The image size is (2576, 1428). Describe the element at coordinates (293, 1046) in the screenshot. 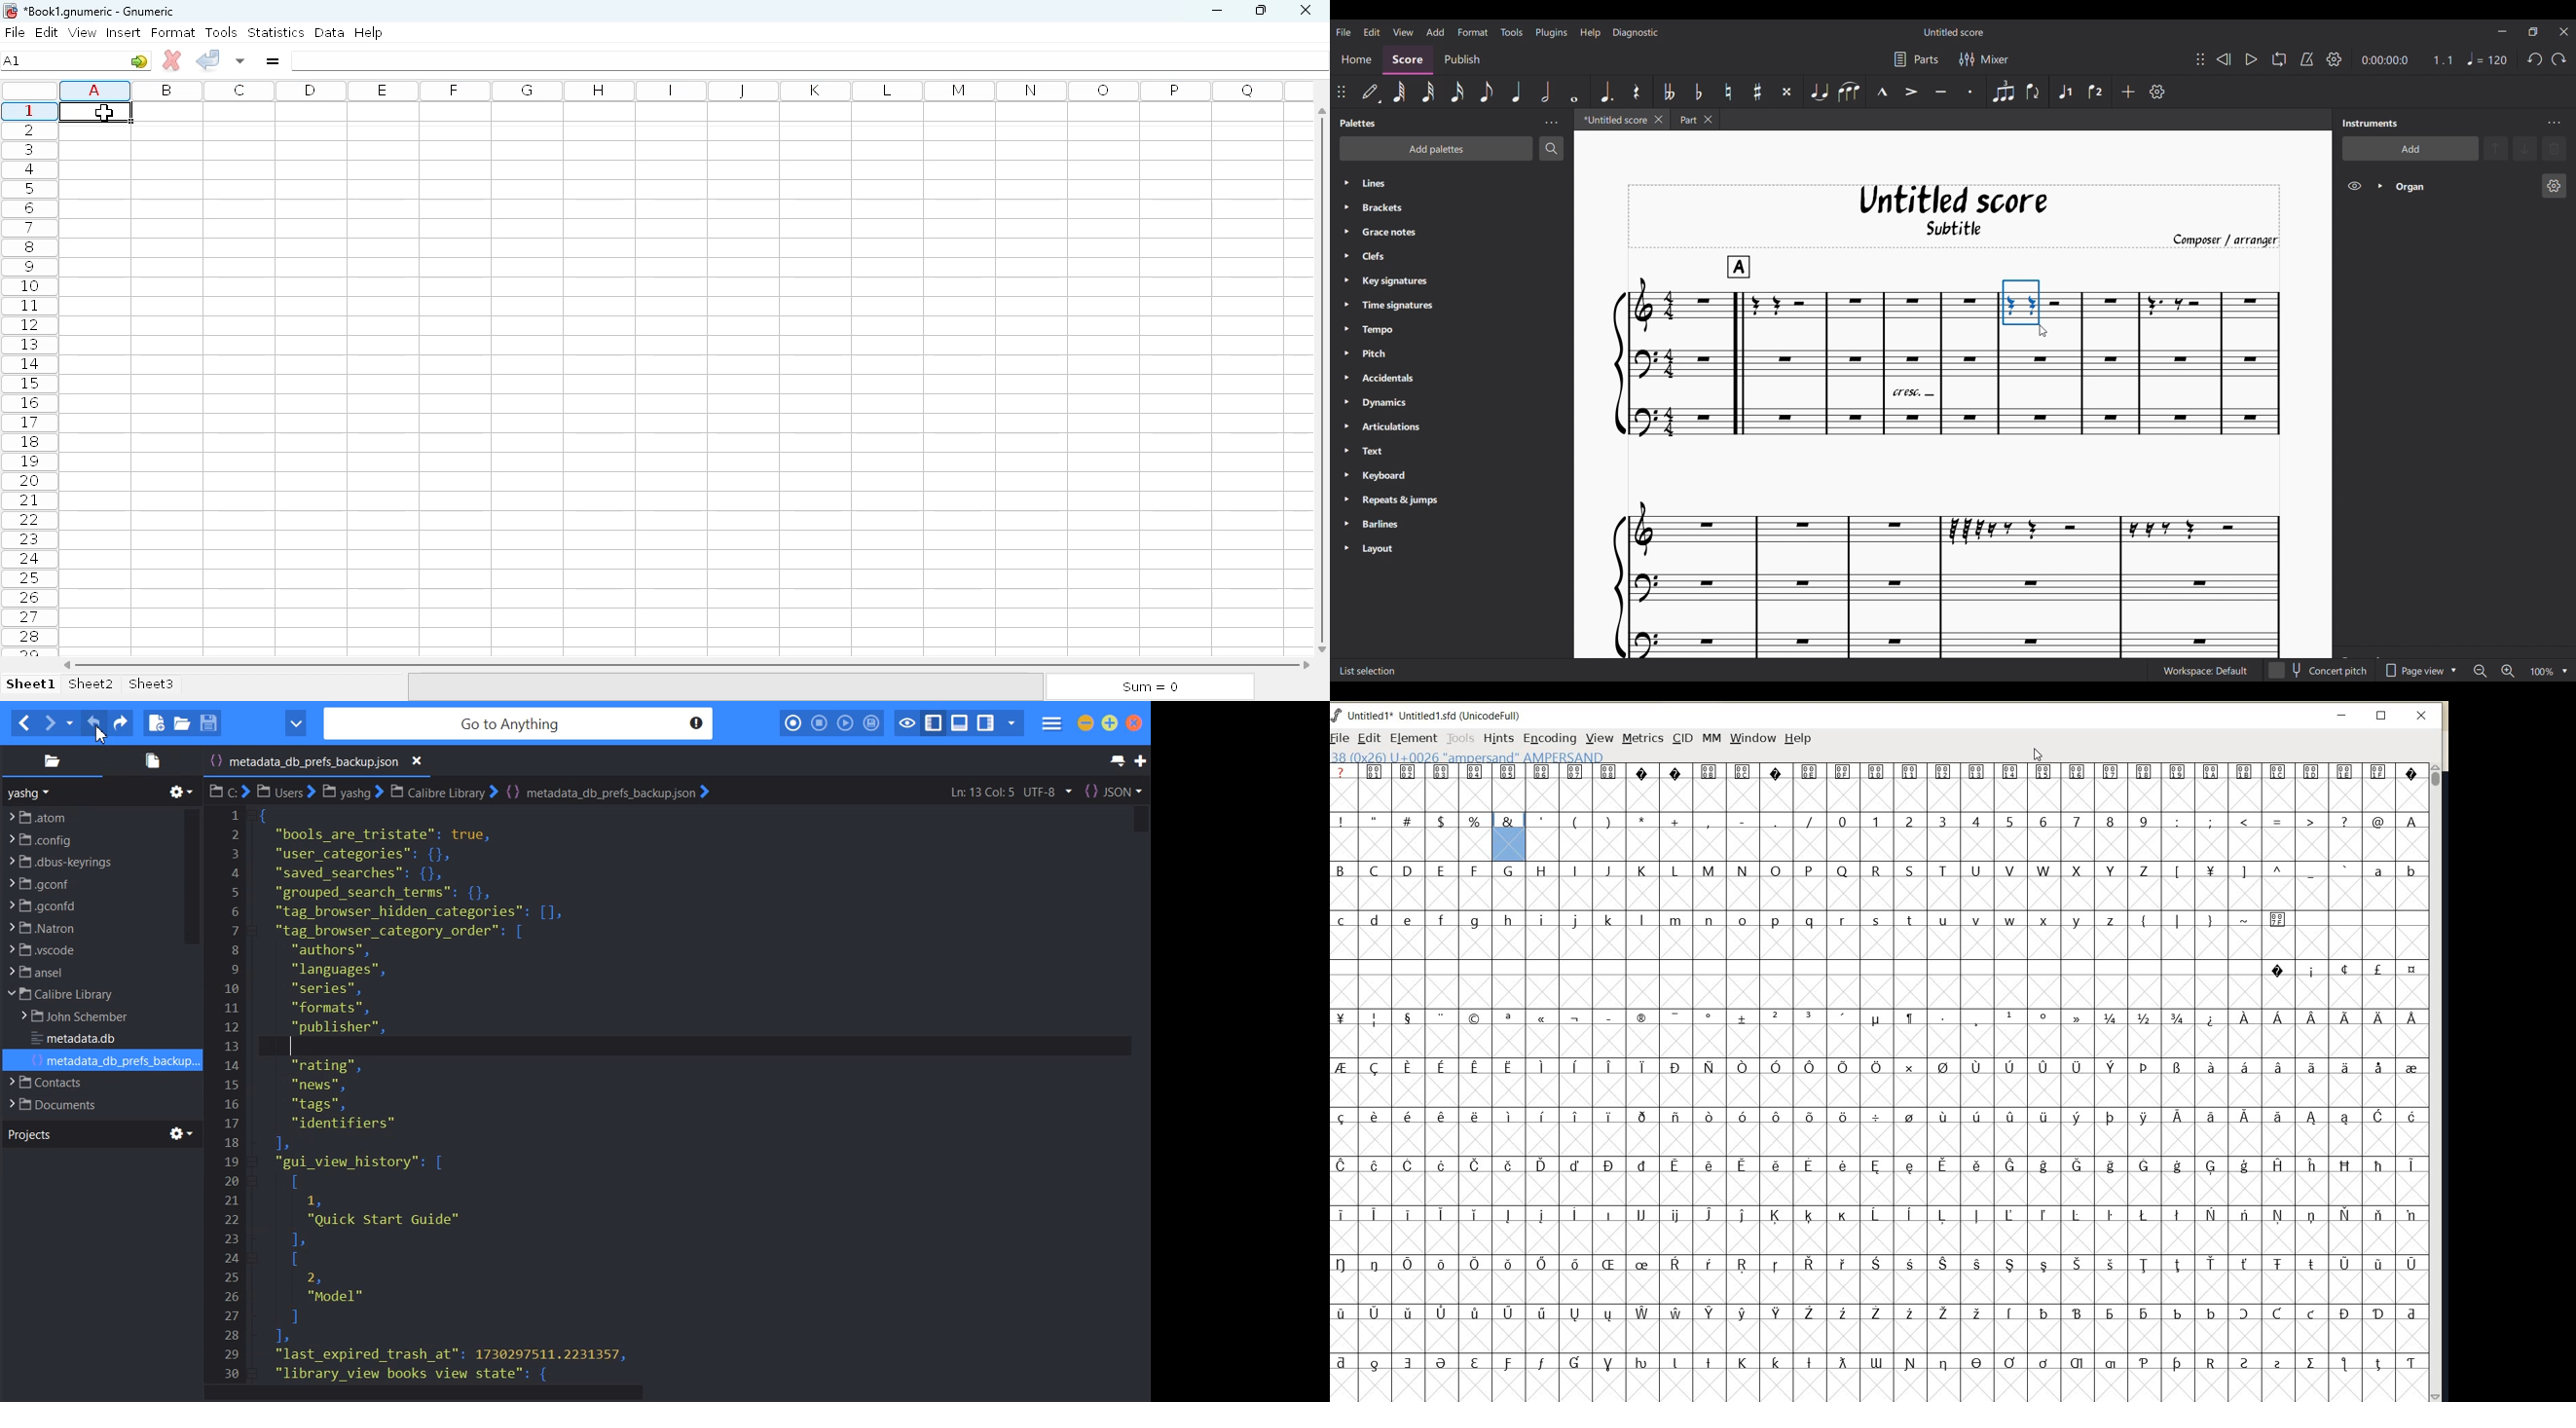

I see `Text cursor` at that location.